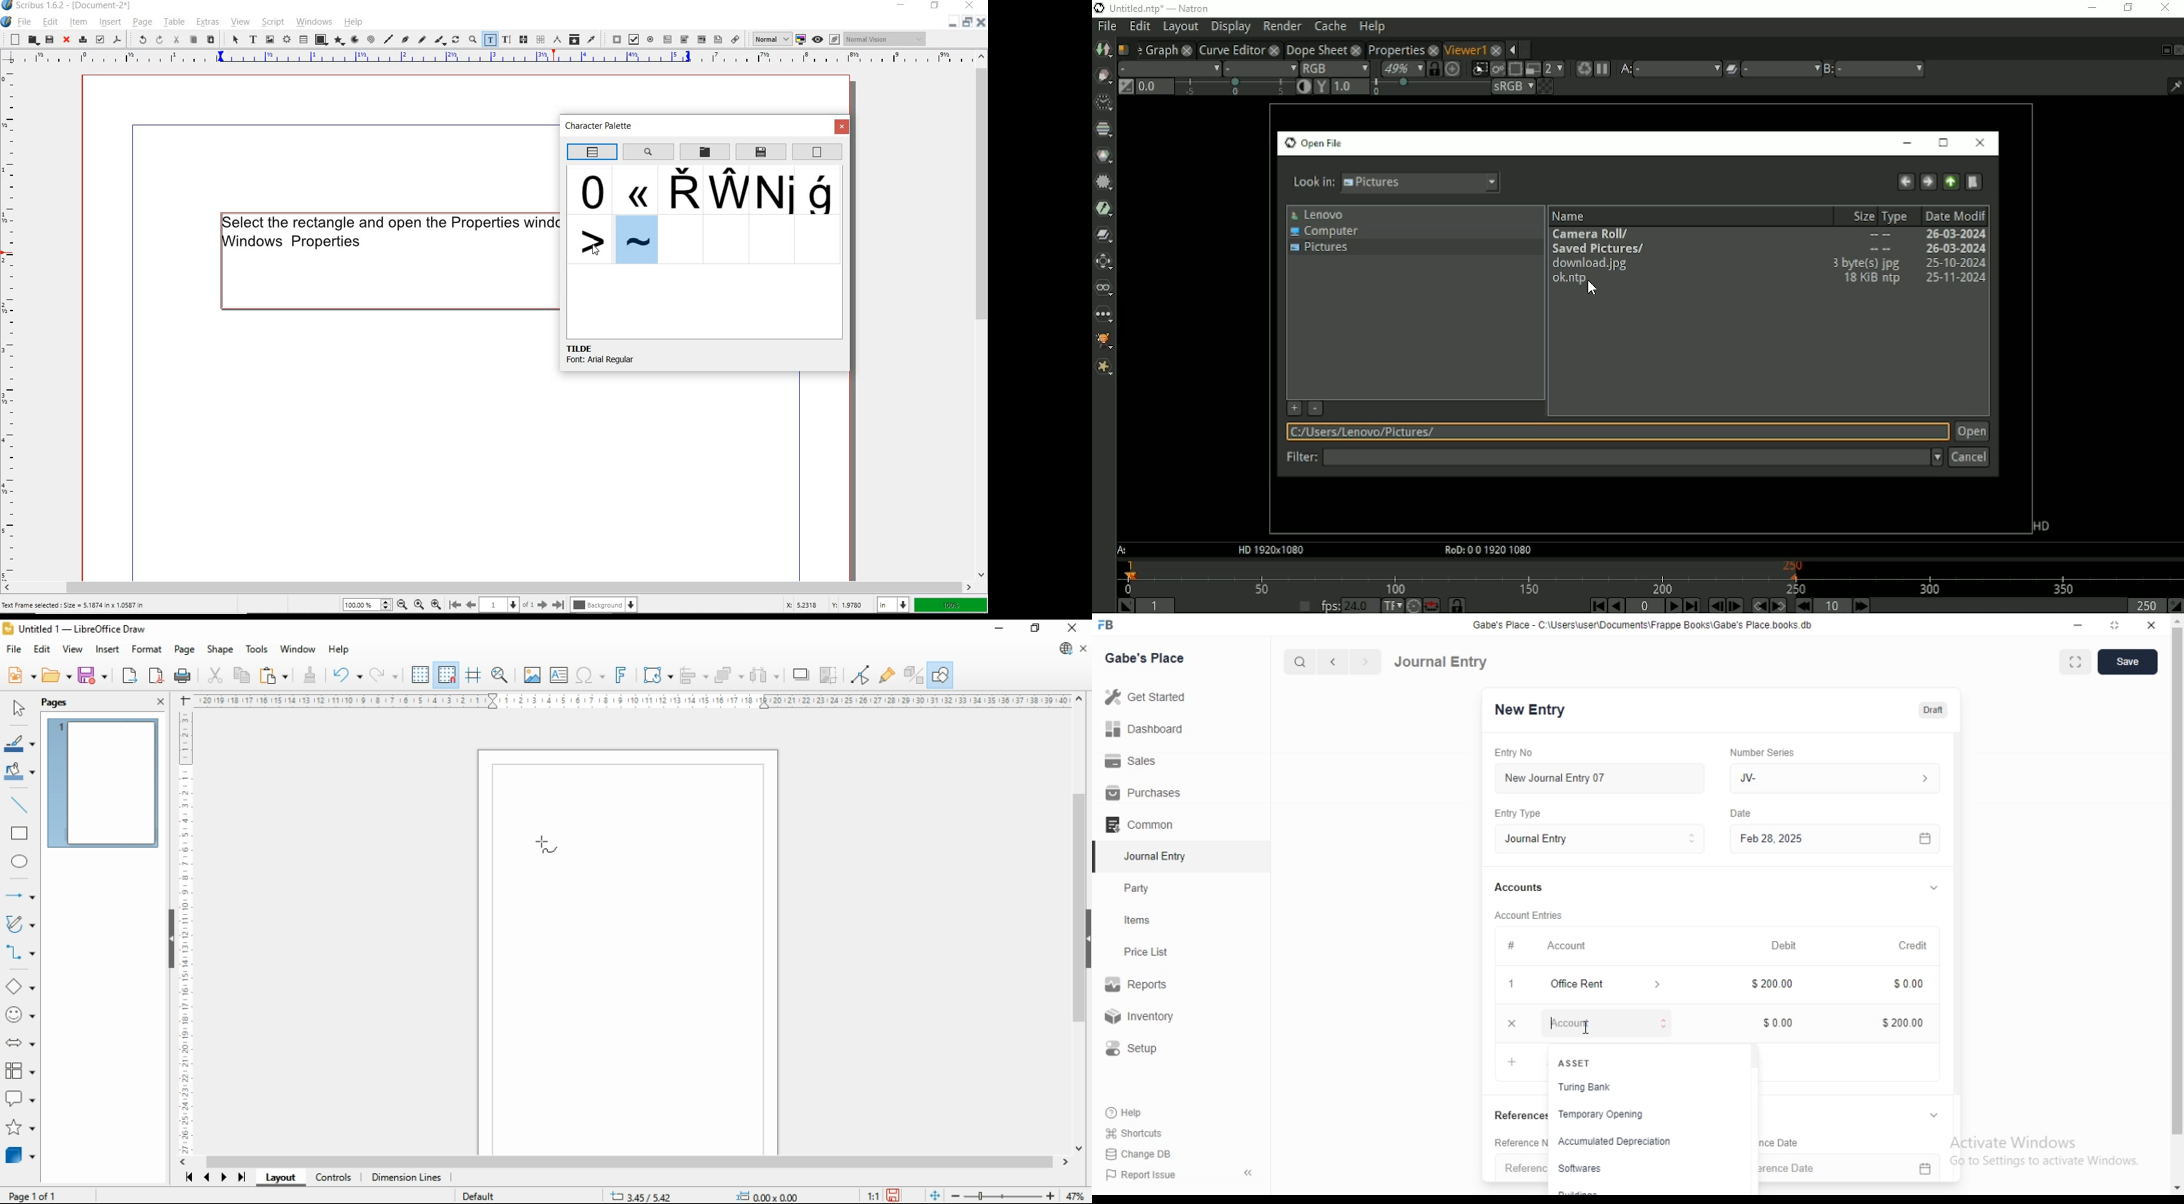 The height and width of the screenshot is (1204, 2184). Describe the element at coordinates (768, 38) in the screenshot. I see `Normal` at that location.